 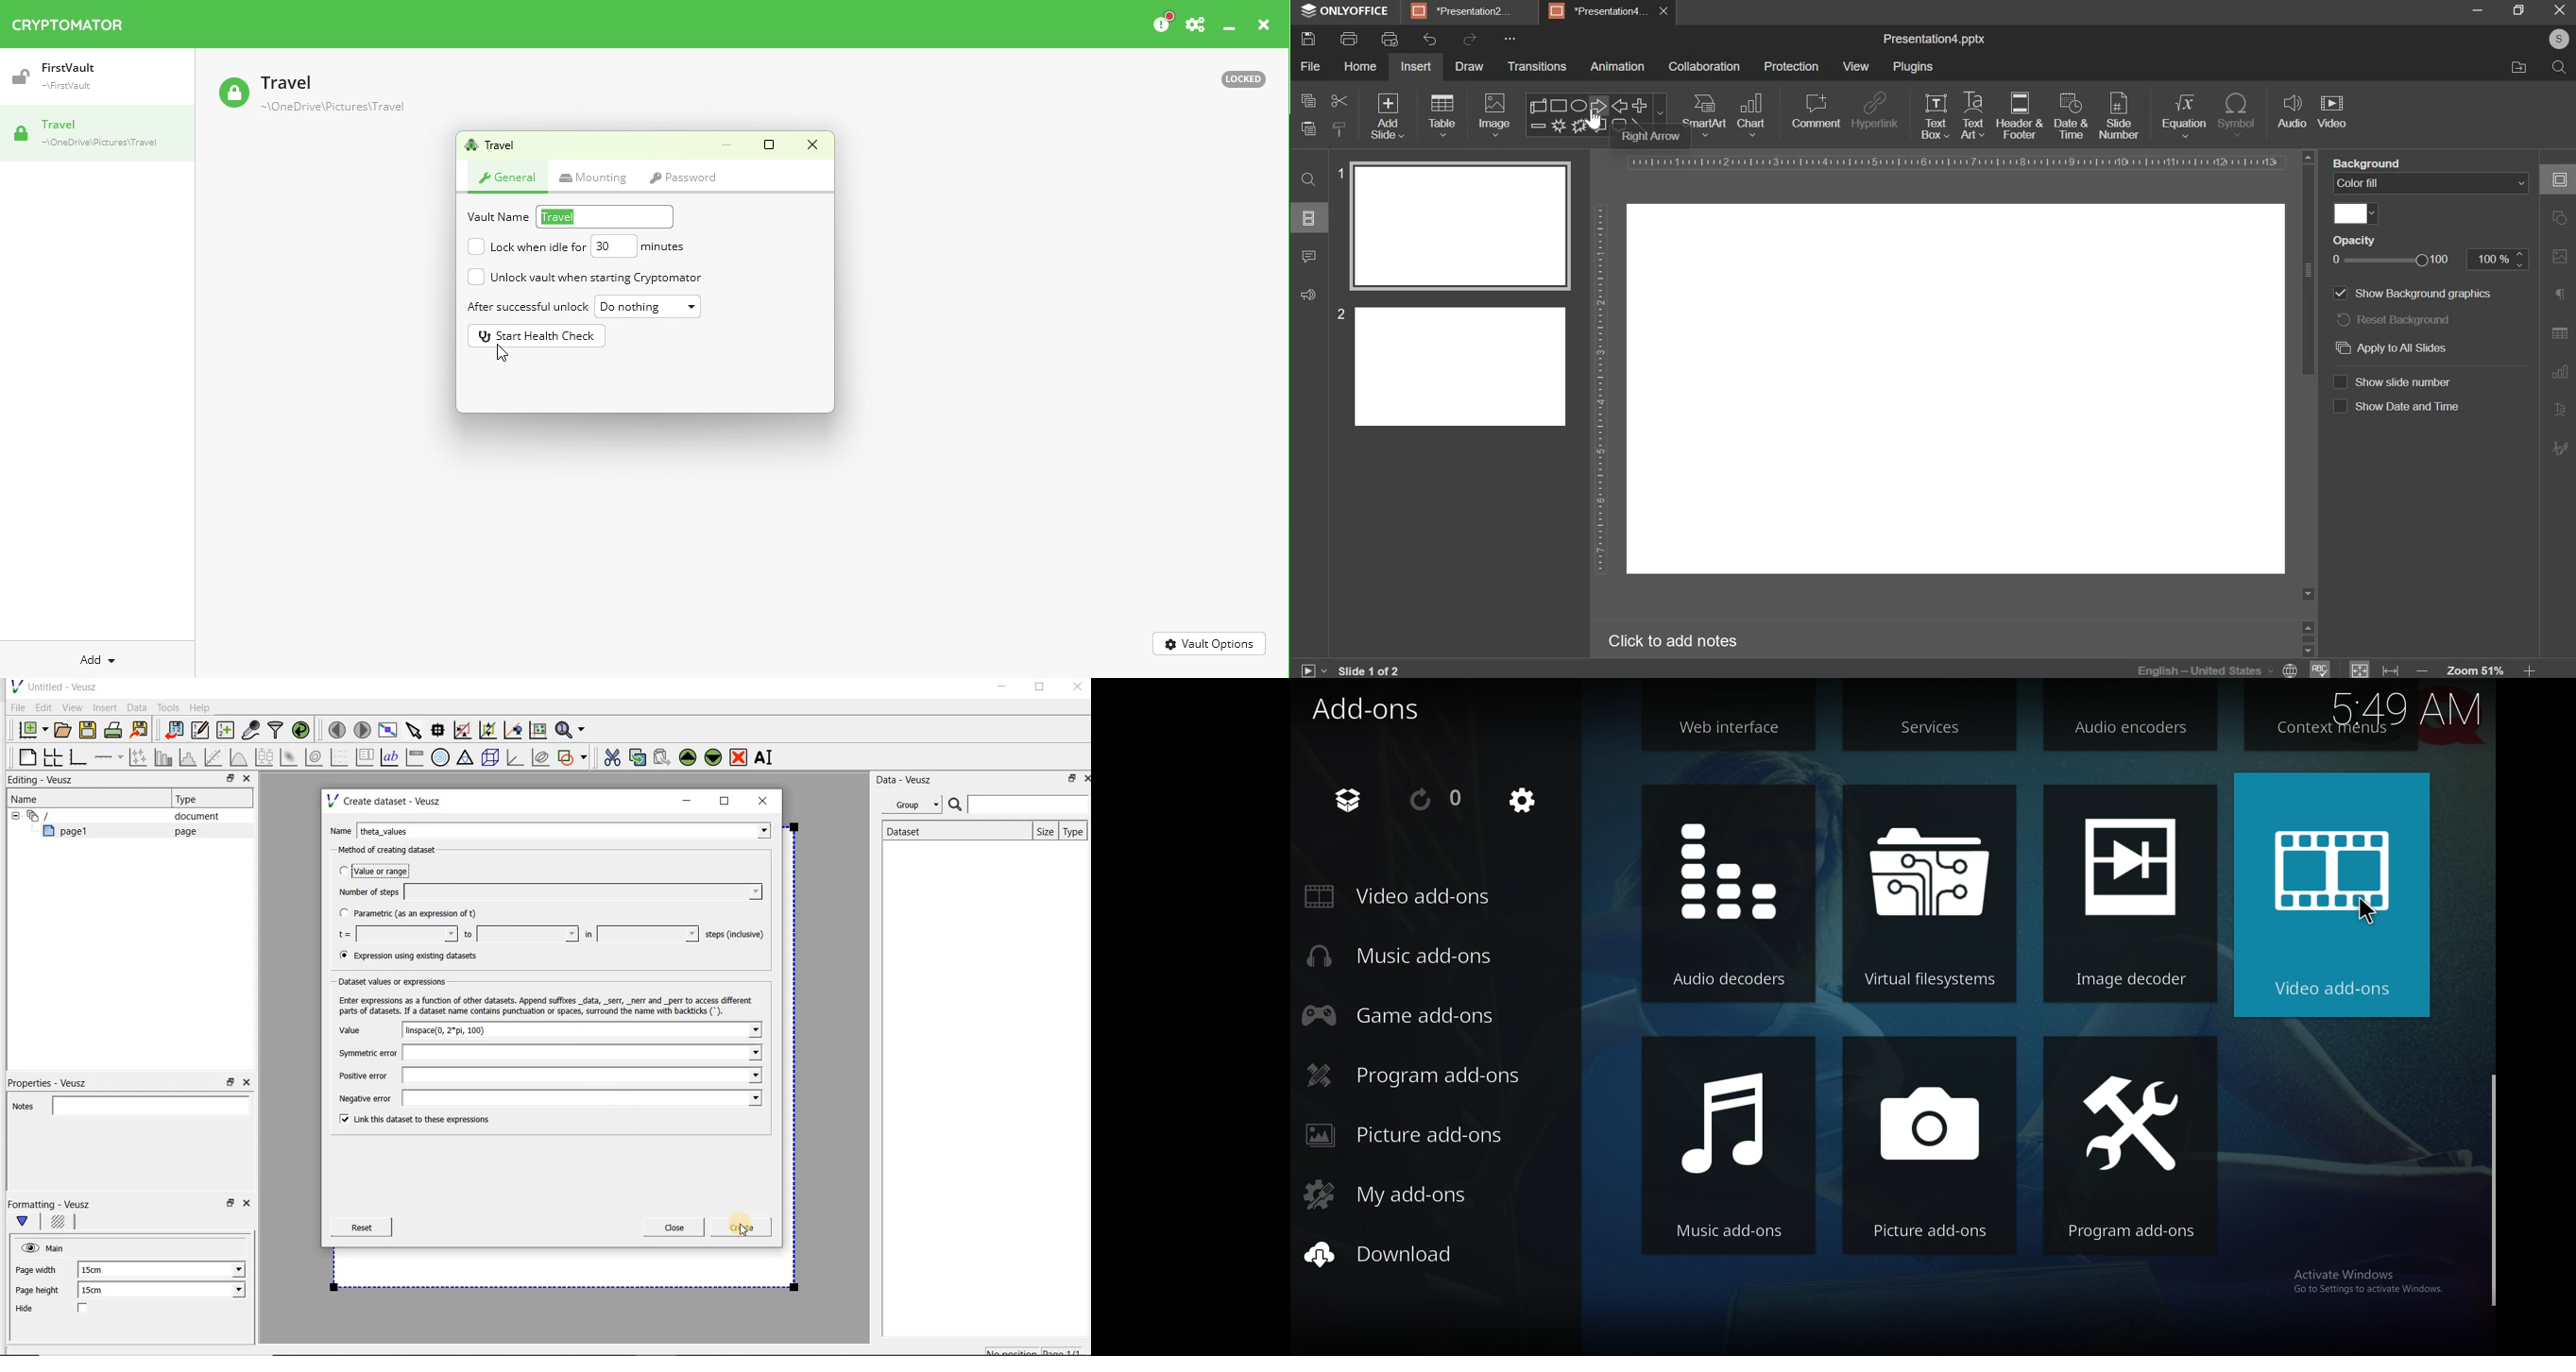 I want to click on Read data points on the graph, so click(x=440, y=731).